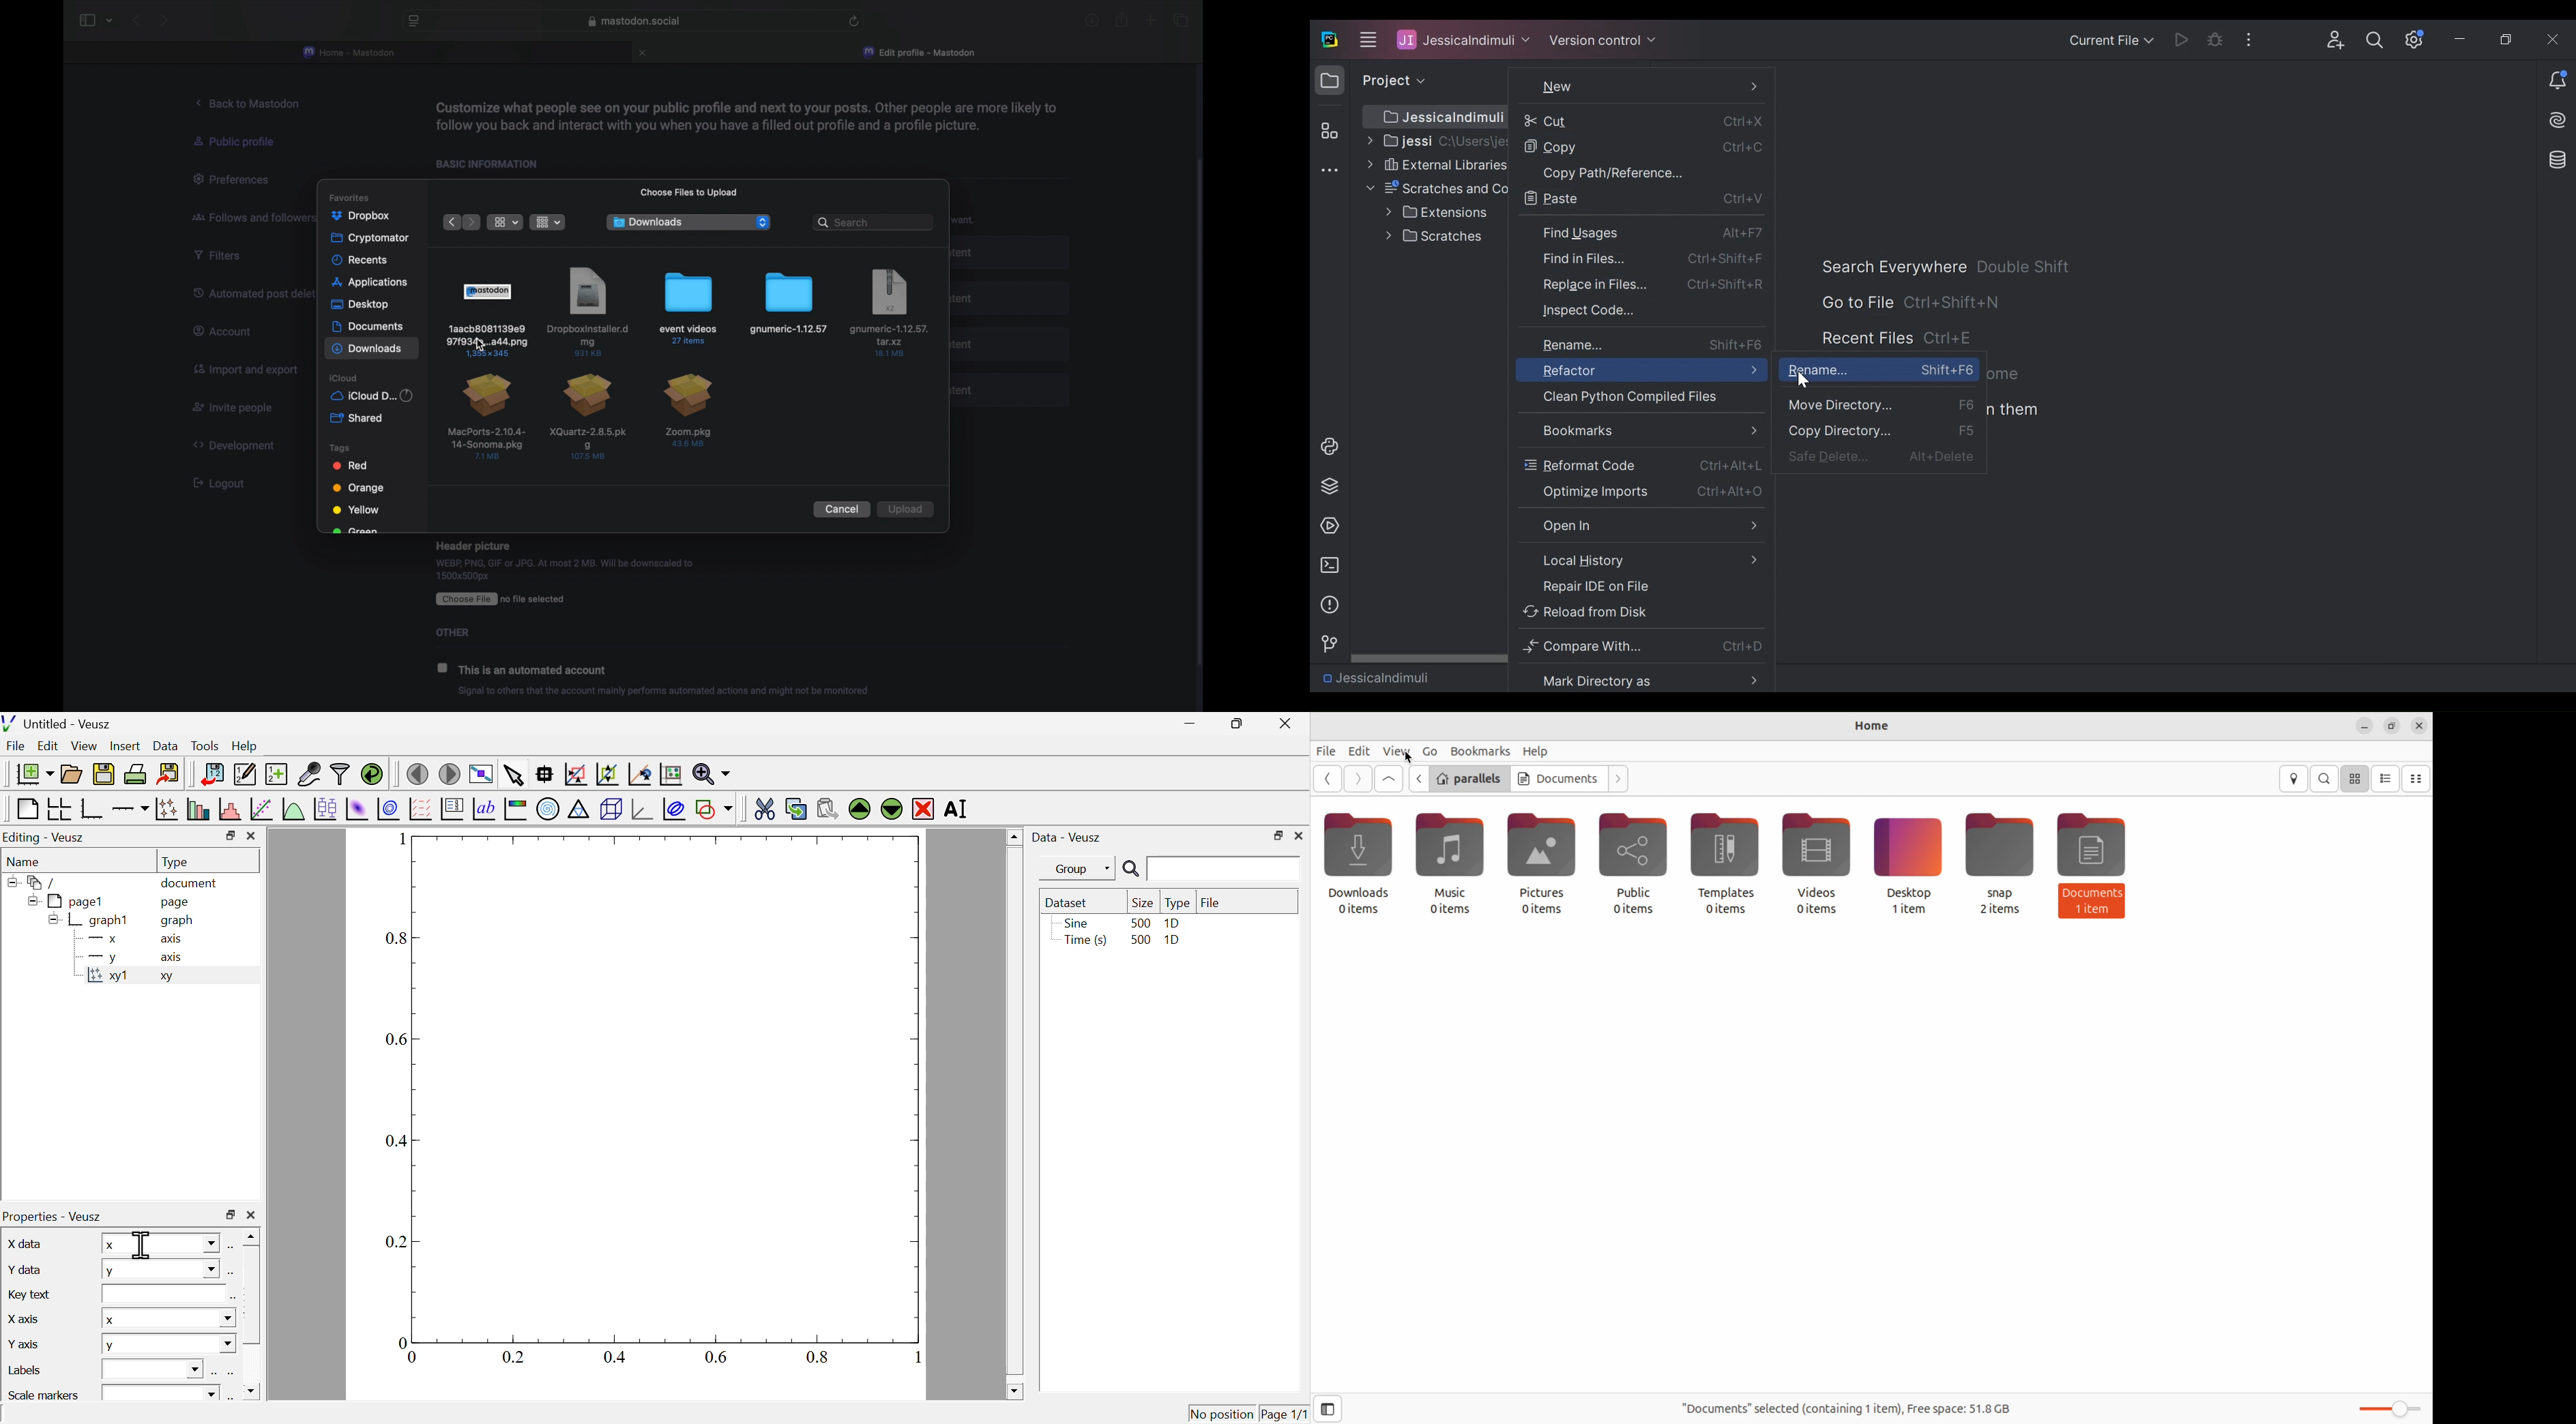 This screenshot has width=2576, height=1428. What do you see at coordinates (575, 774) in the screenshot?
I see `draw a rectangle to zoom graph axes` at bounding box center [575, 774].